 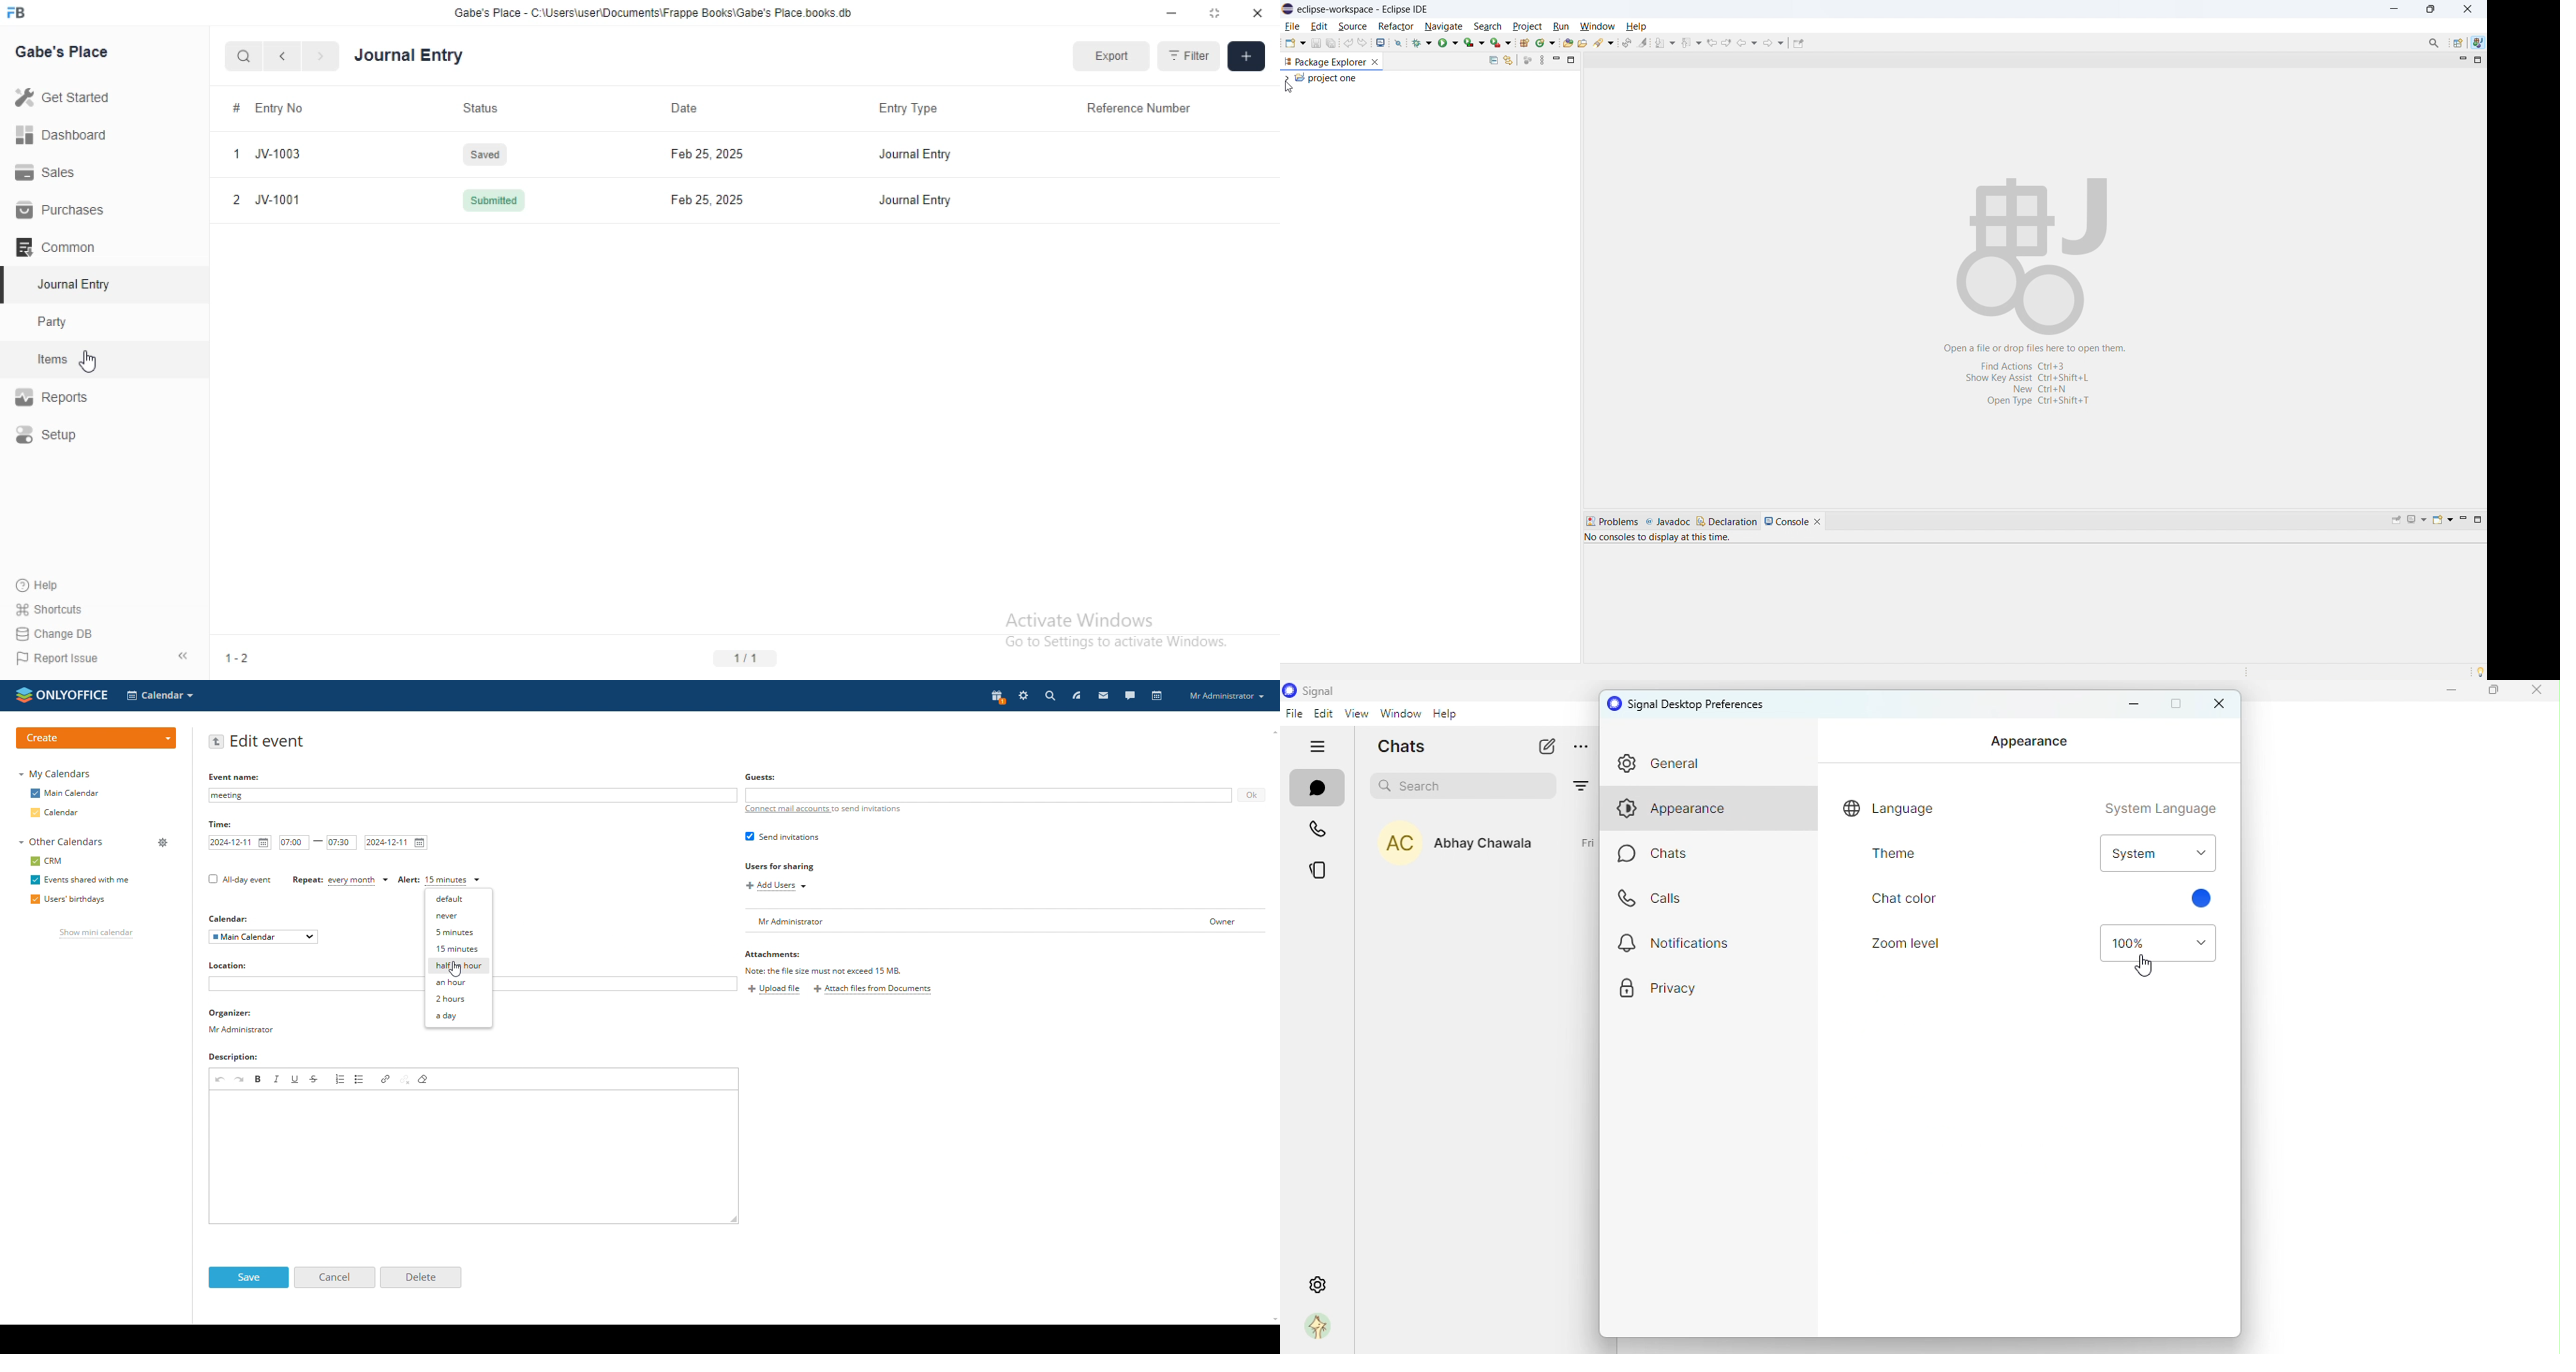 What do you see at coordinates (58, 608) in the screenshot?
I see `‘Shortcuts` at bounding box center [58, 608].